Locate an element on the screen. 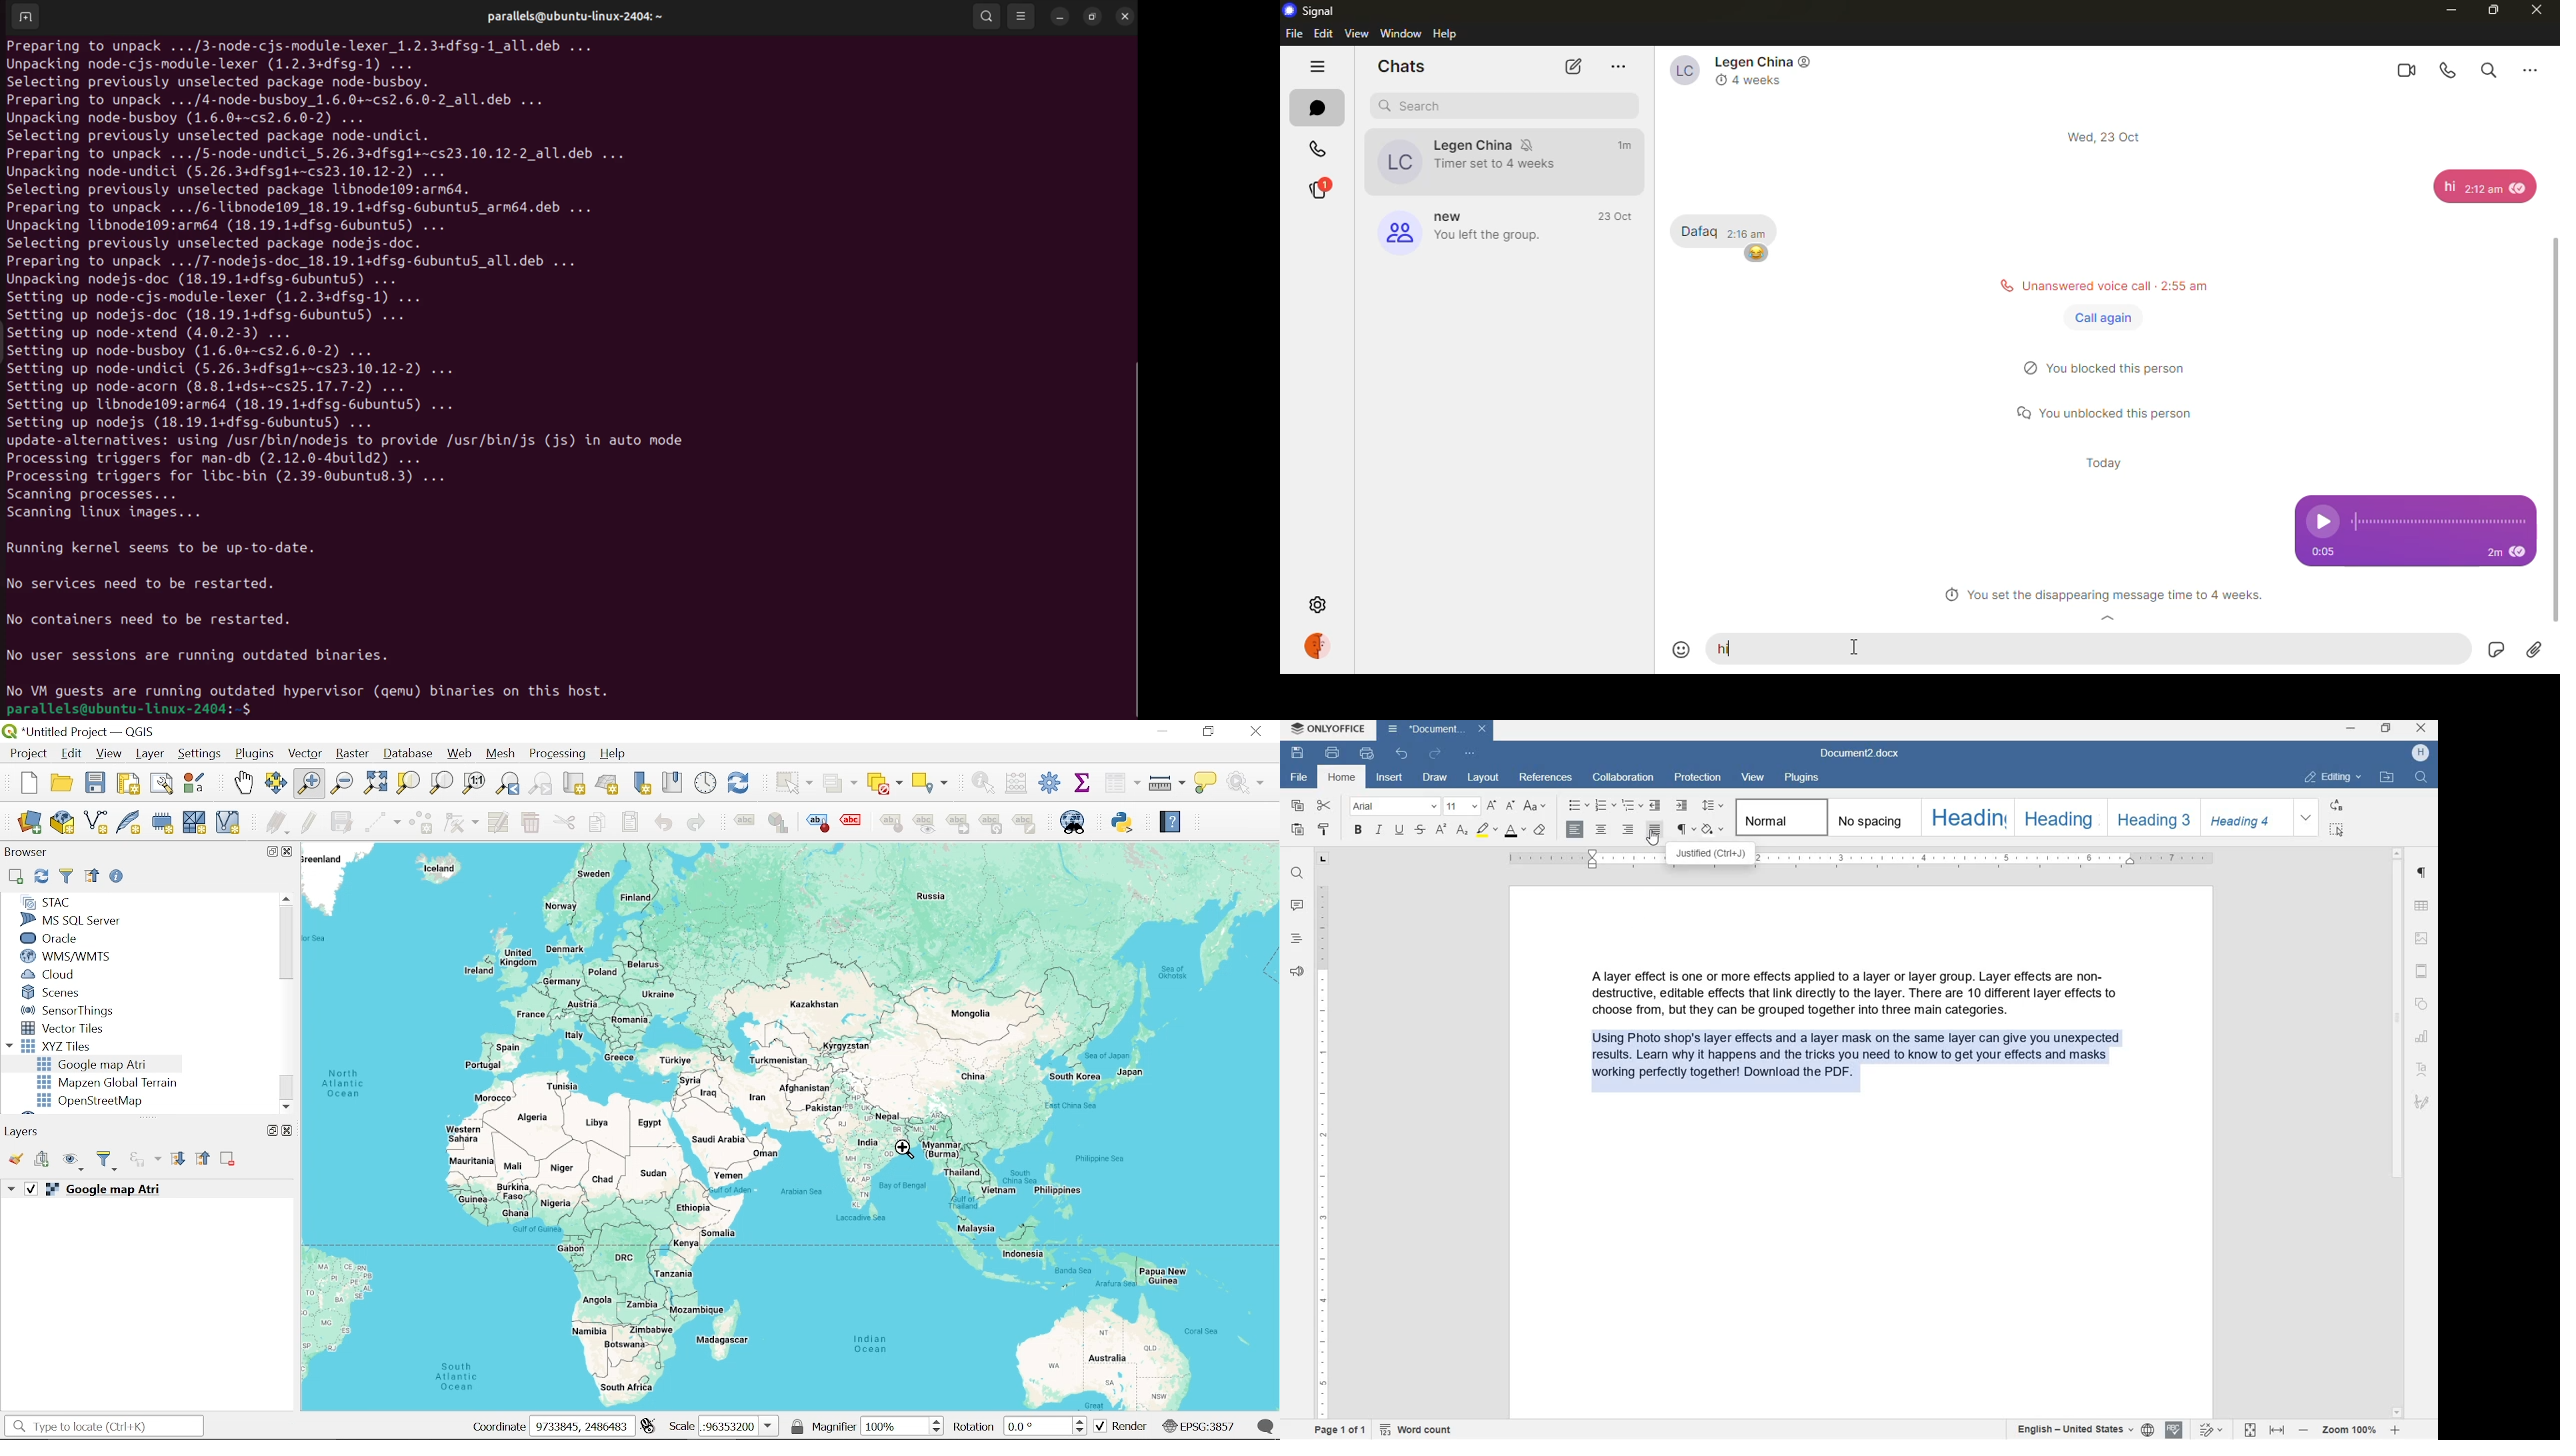 Image resolution: width=2576 pixels, height=1456 pixels. MS SQL Server is located at coordinates (78, 920).